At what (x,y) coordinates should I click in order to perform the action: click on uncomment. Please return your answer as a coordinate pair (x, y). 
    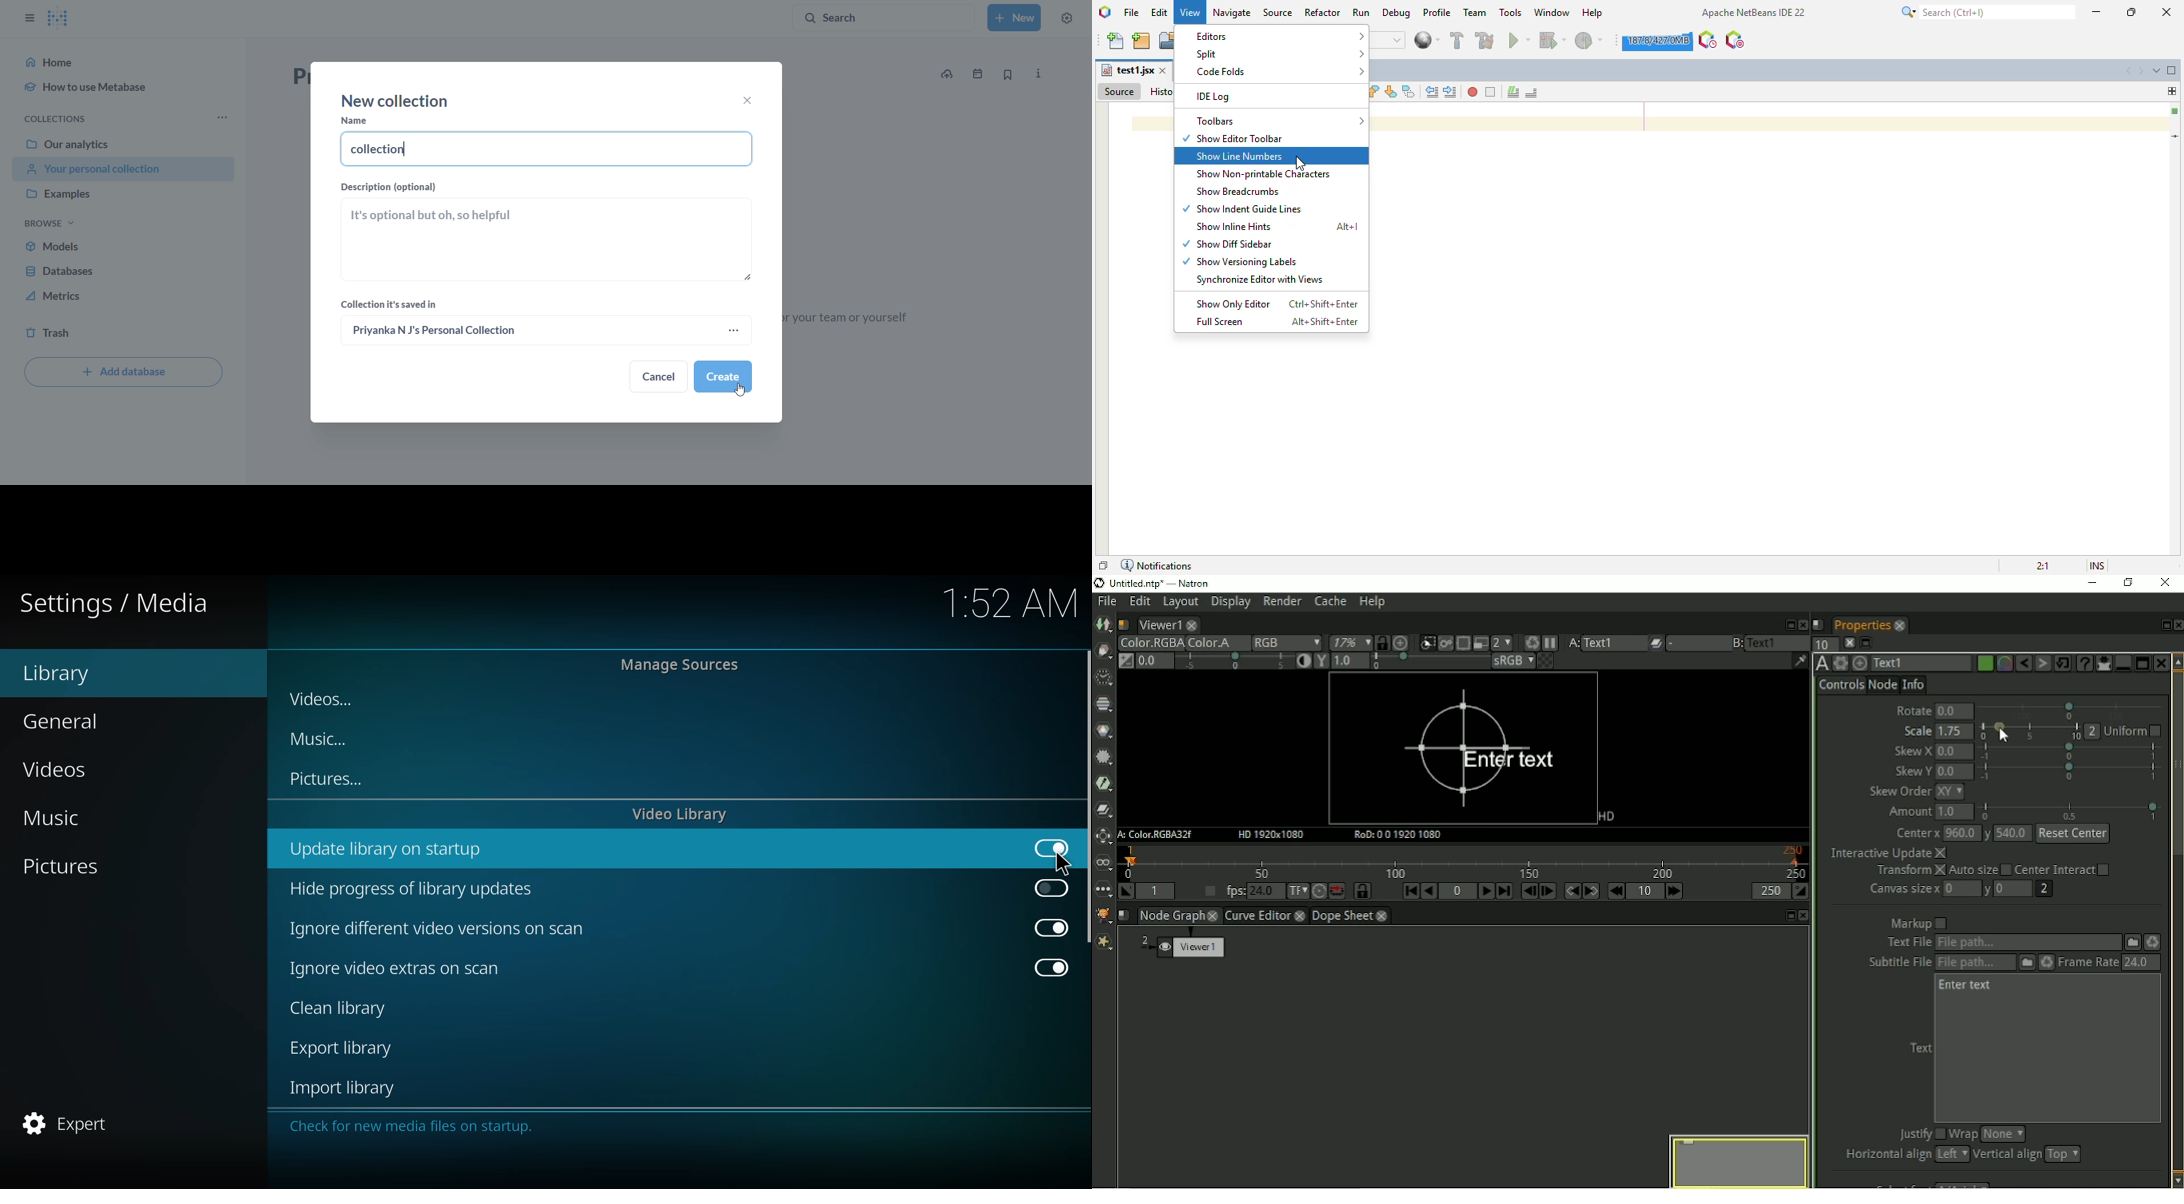
    Looking at the image, I should click on (1531, 93).